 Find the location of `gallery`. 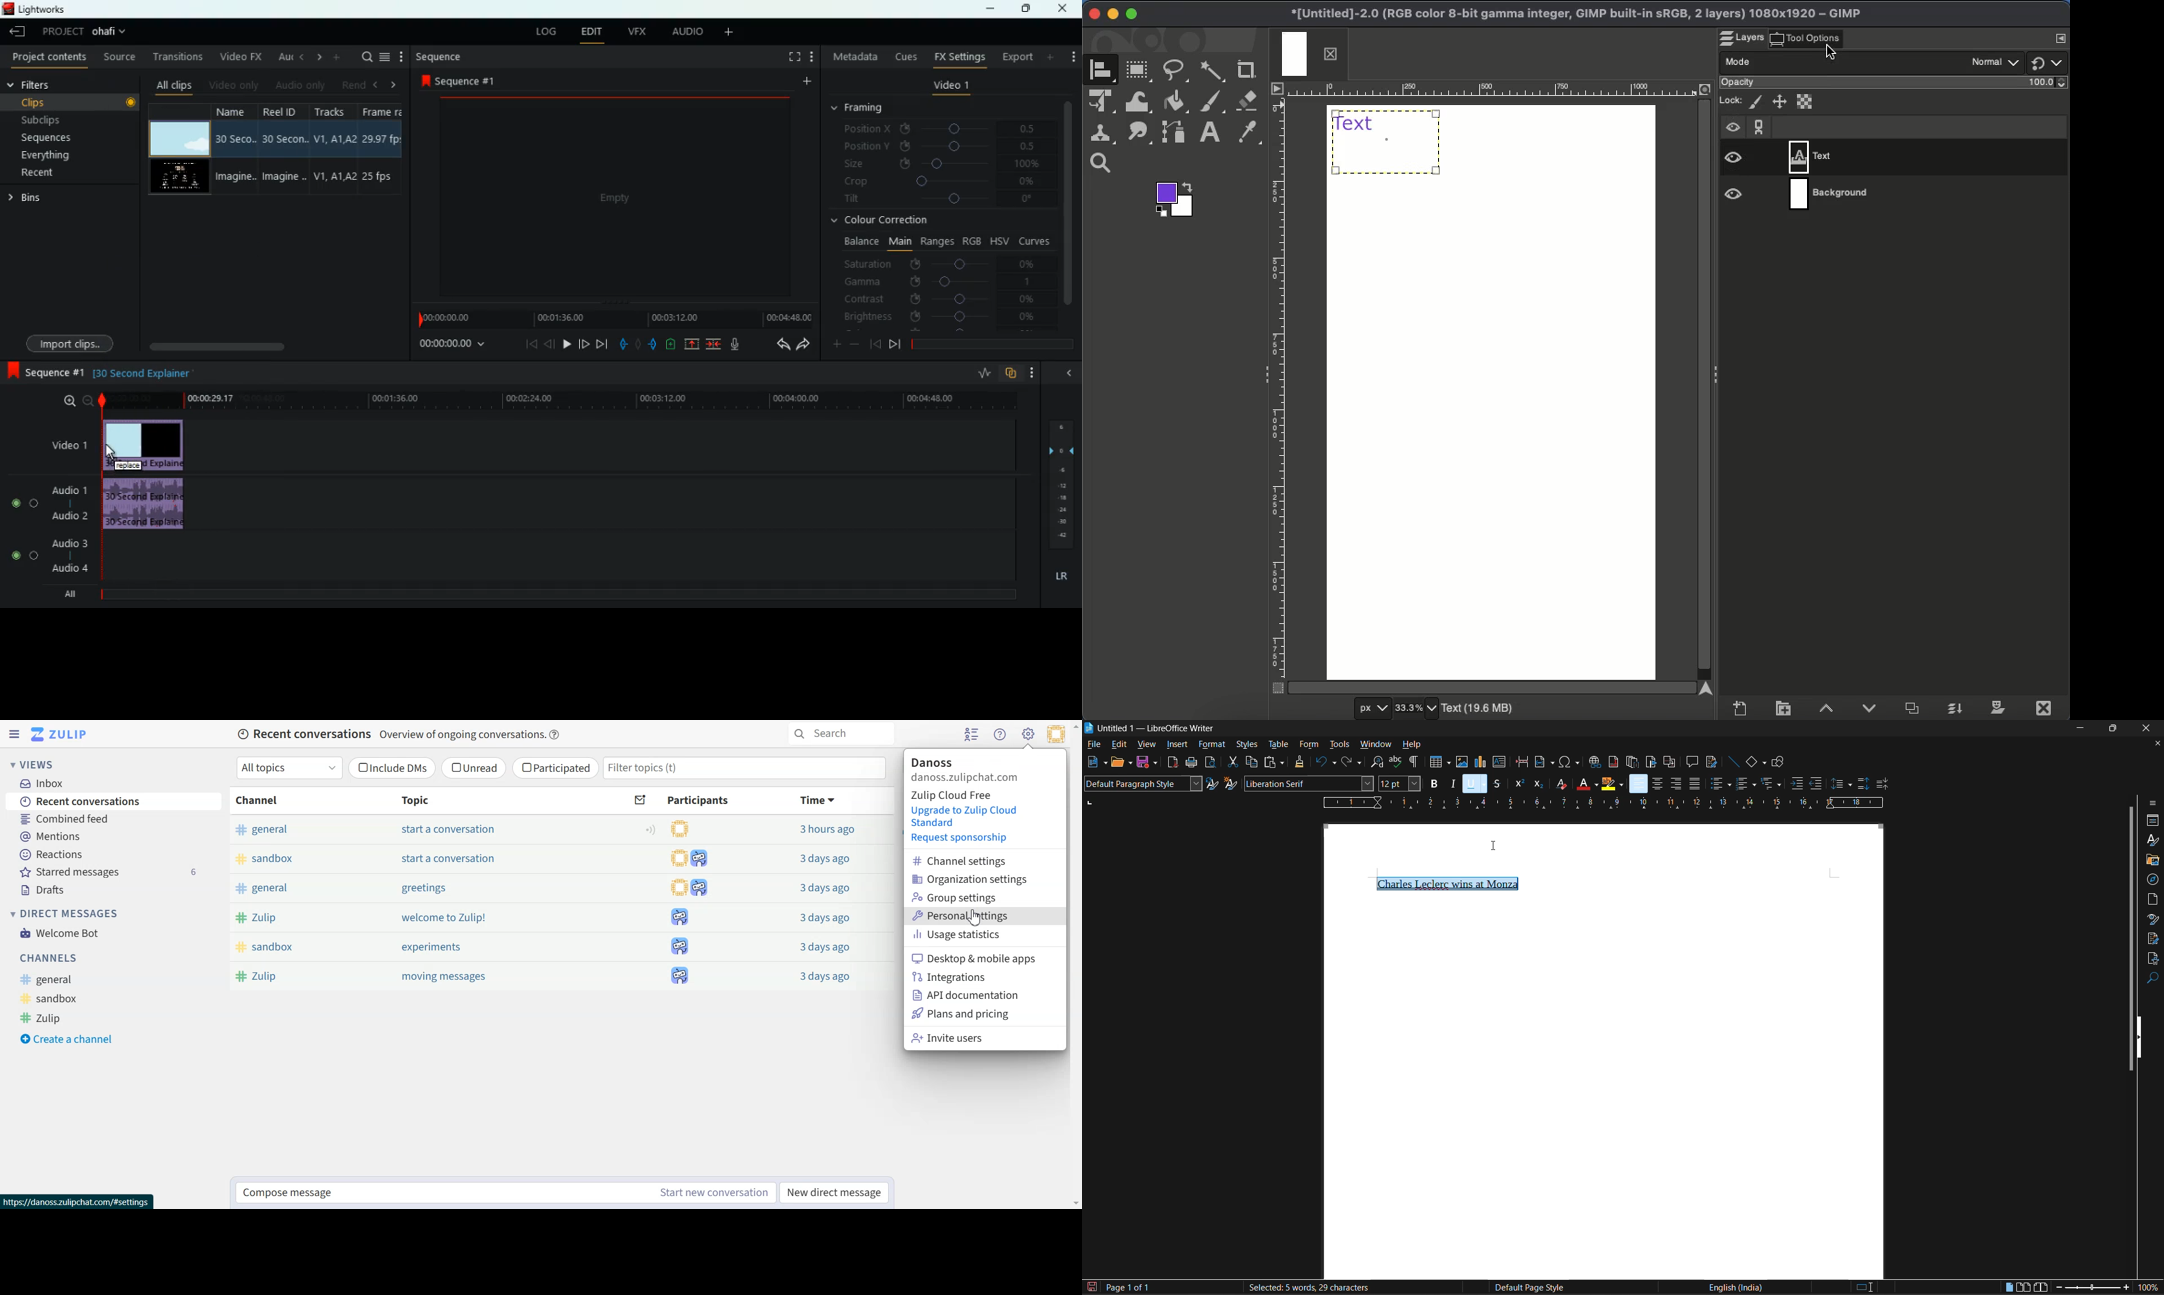

gallery is located at coordinates (2152, 861).